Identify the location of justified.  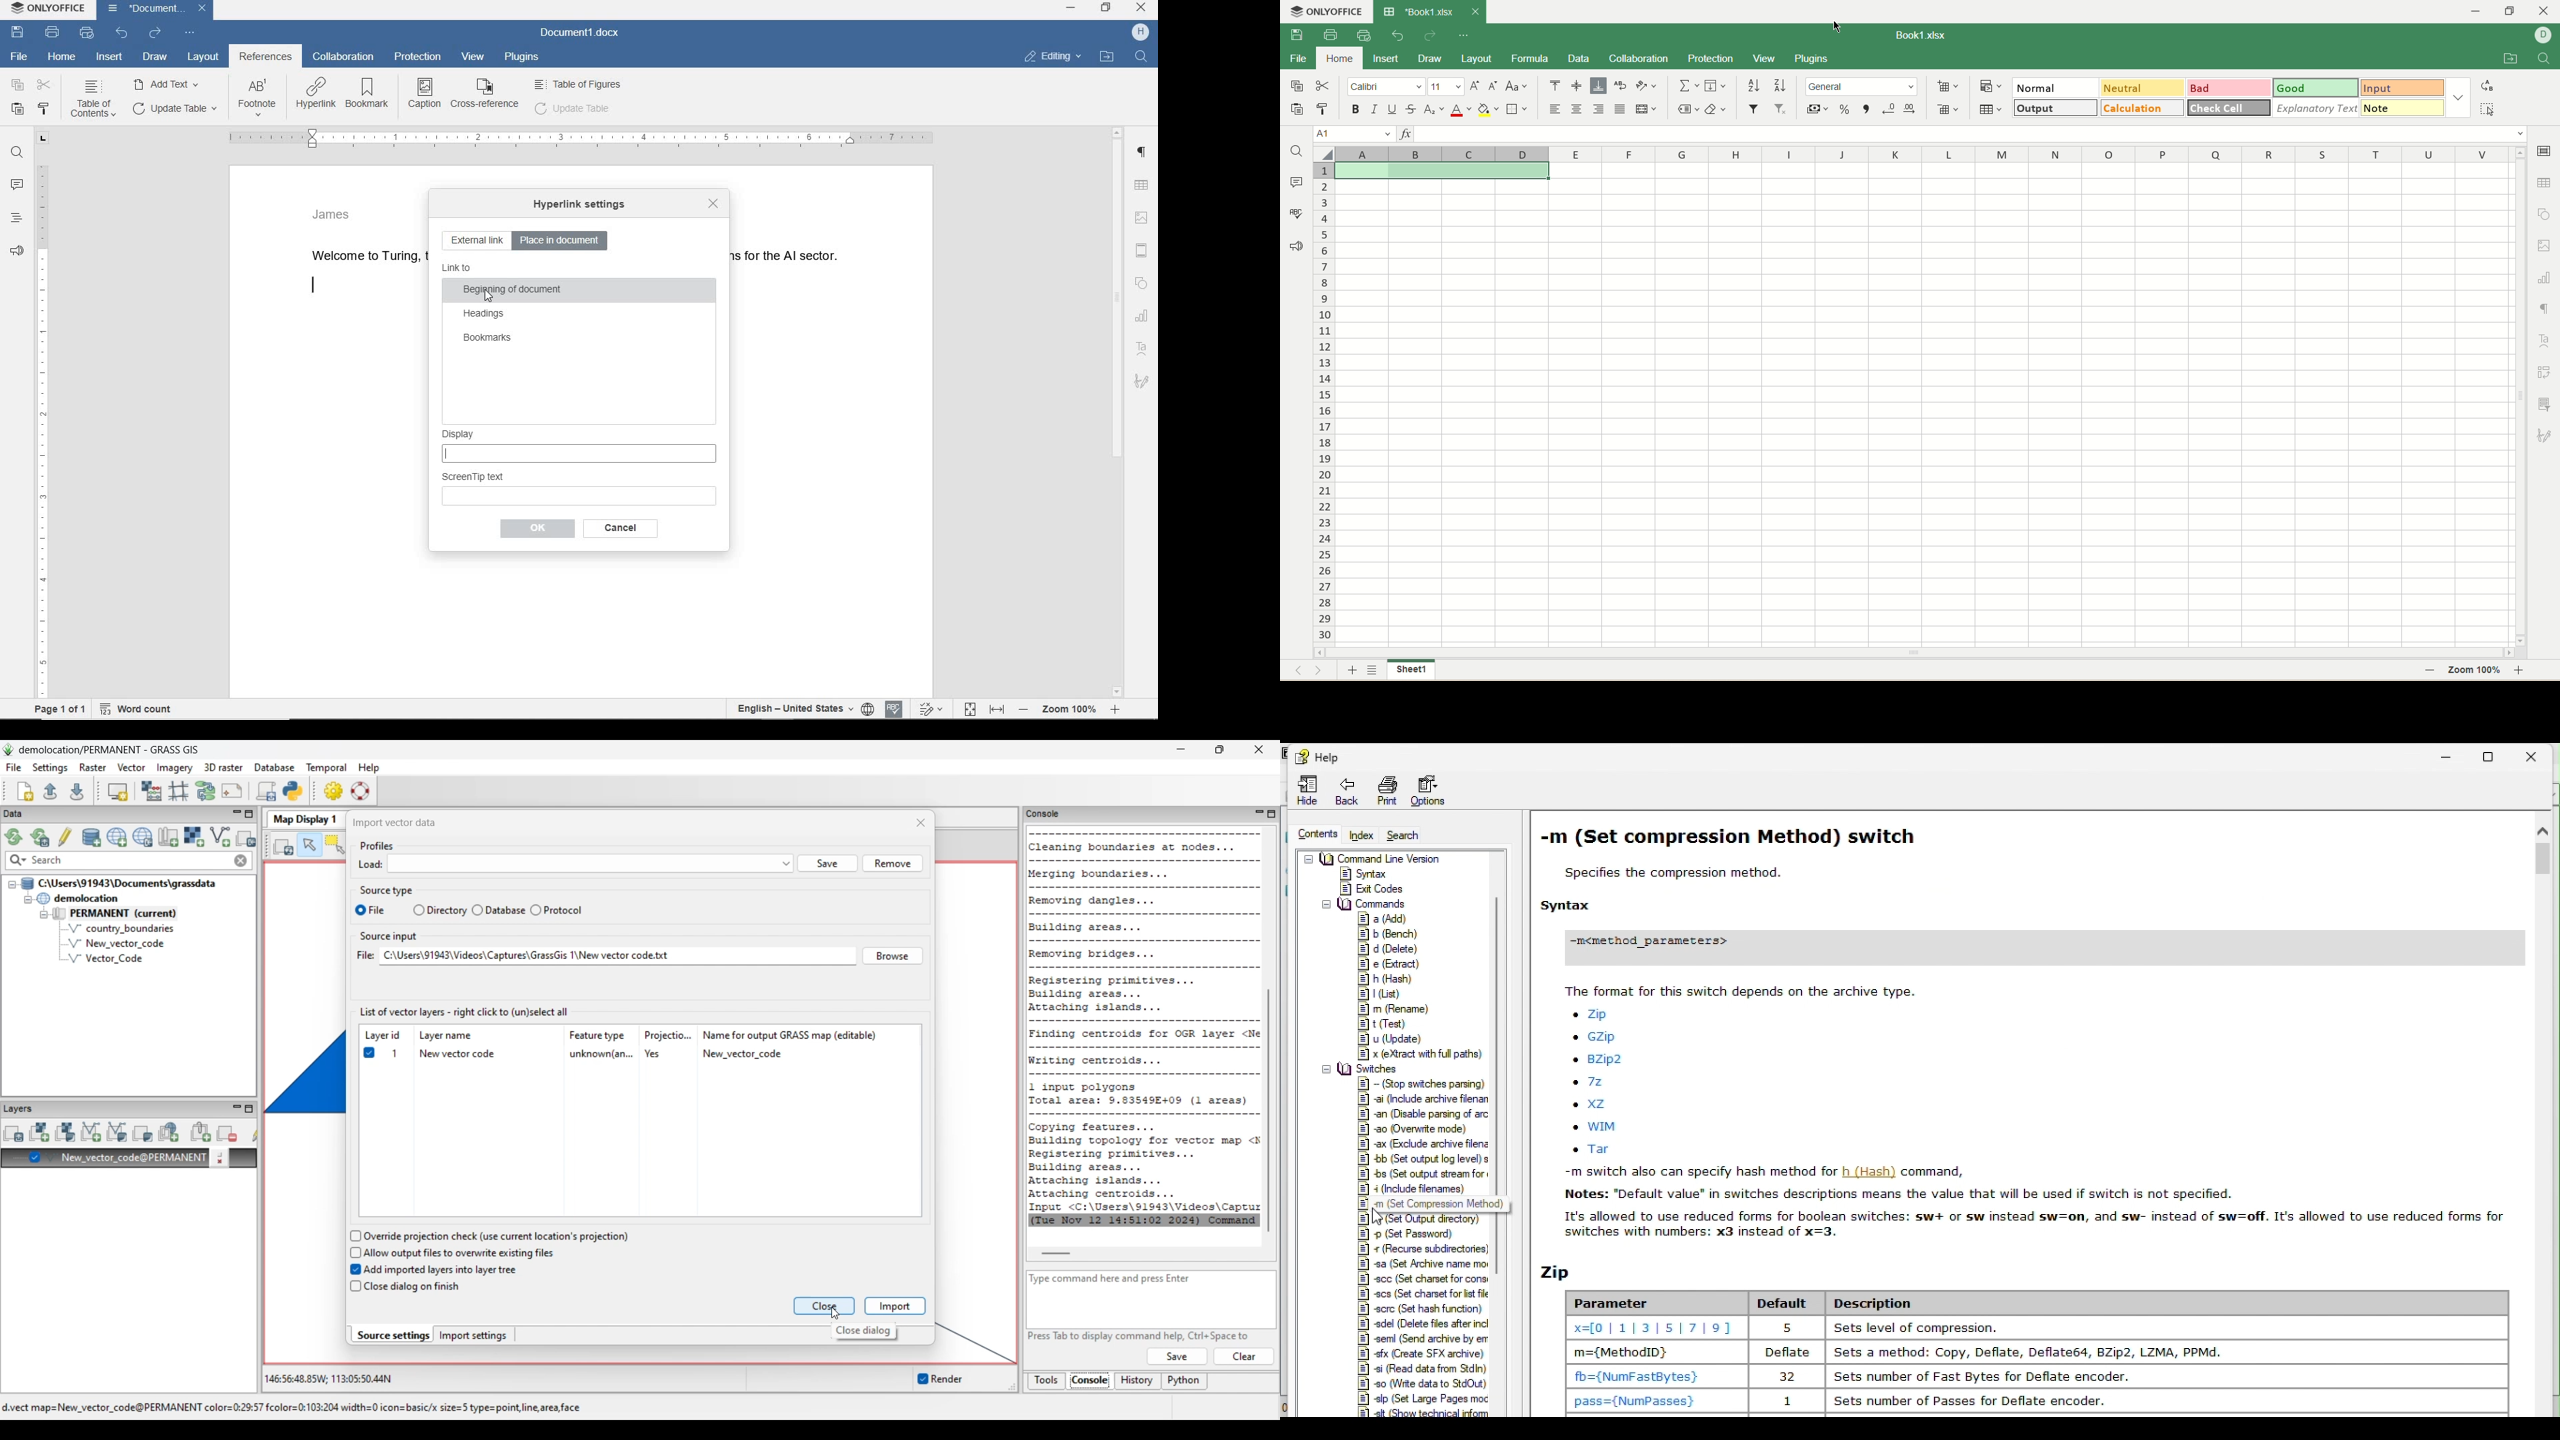
(1621, 110).